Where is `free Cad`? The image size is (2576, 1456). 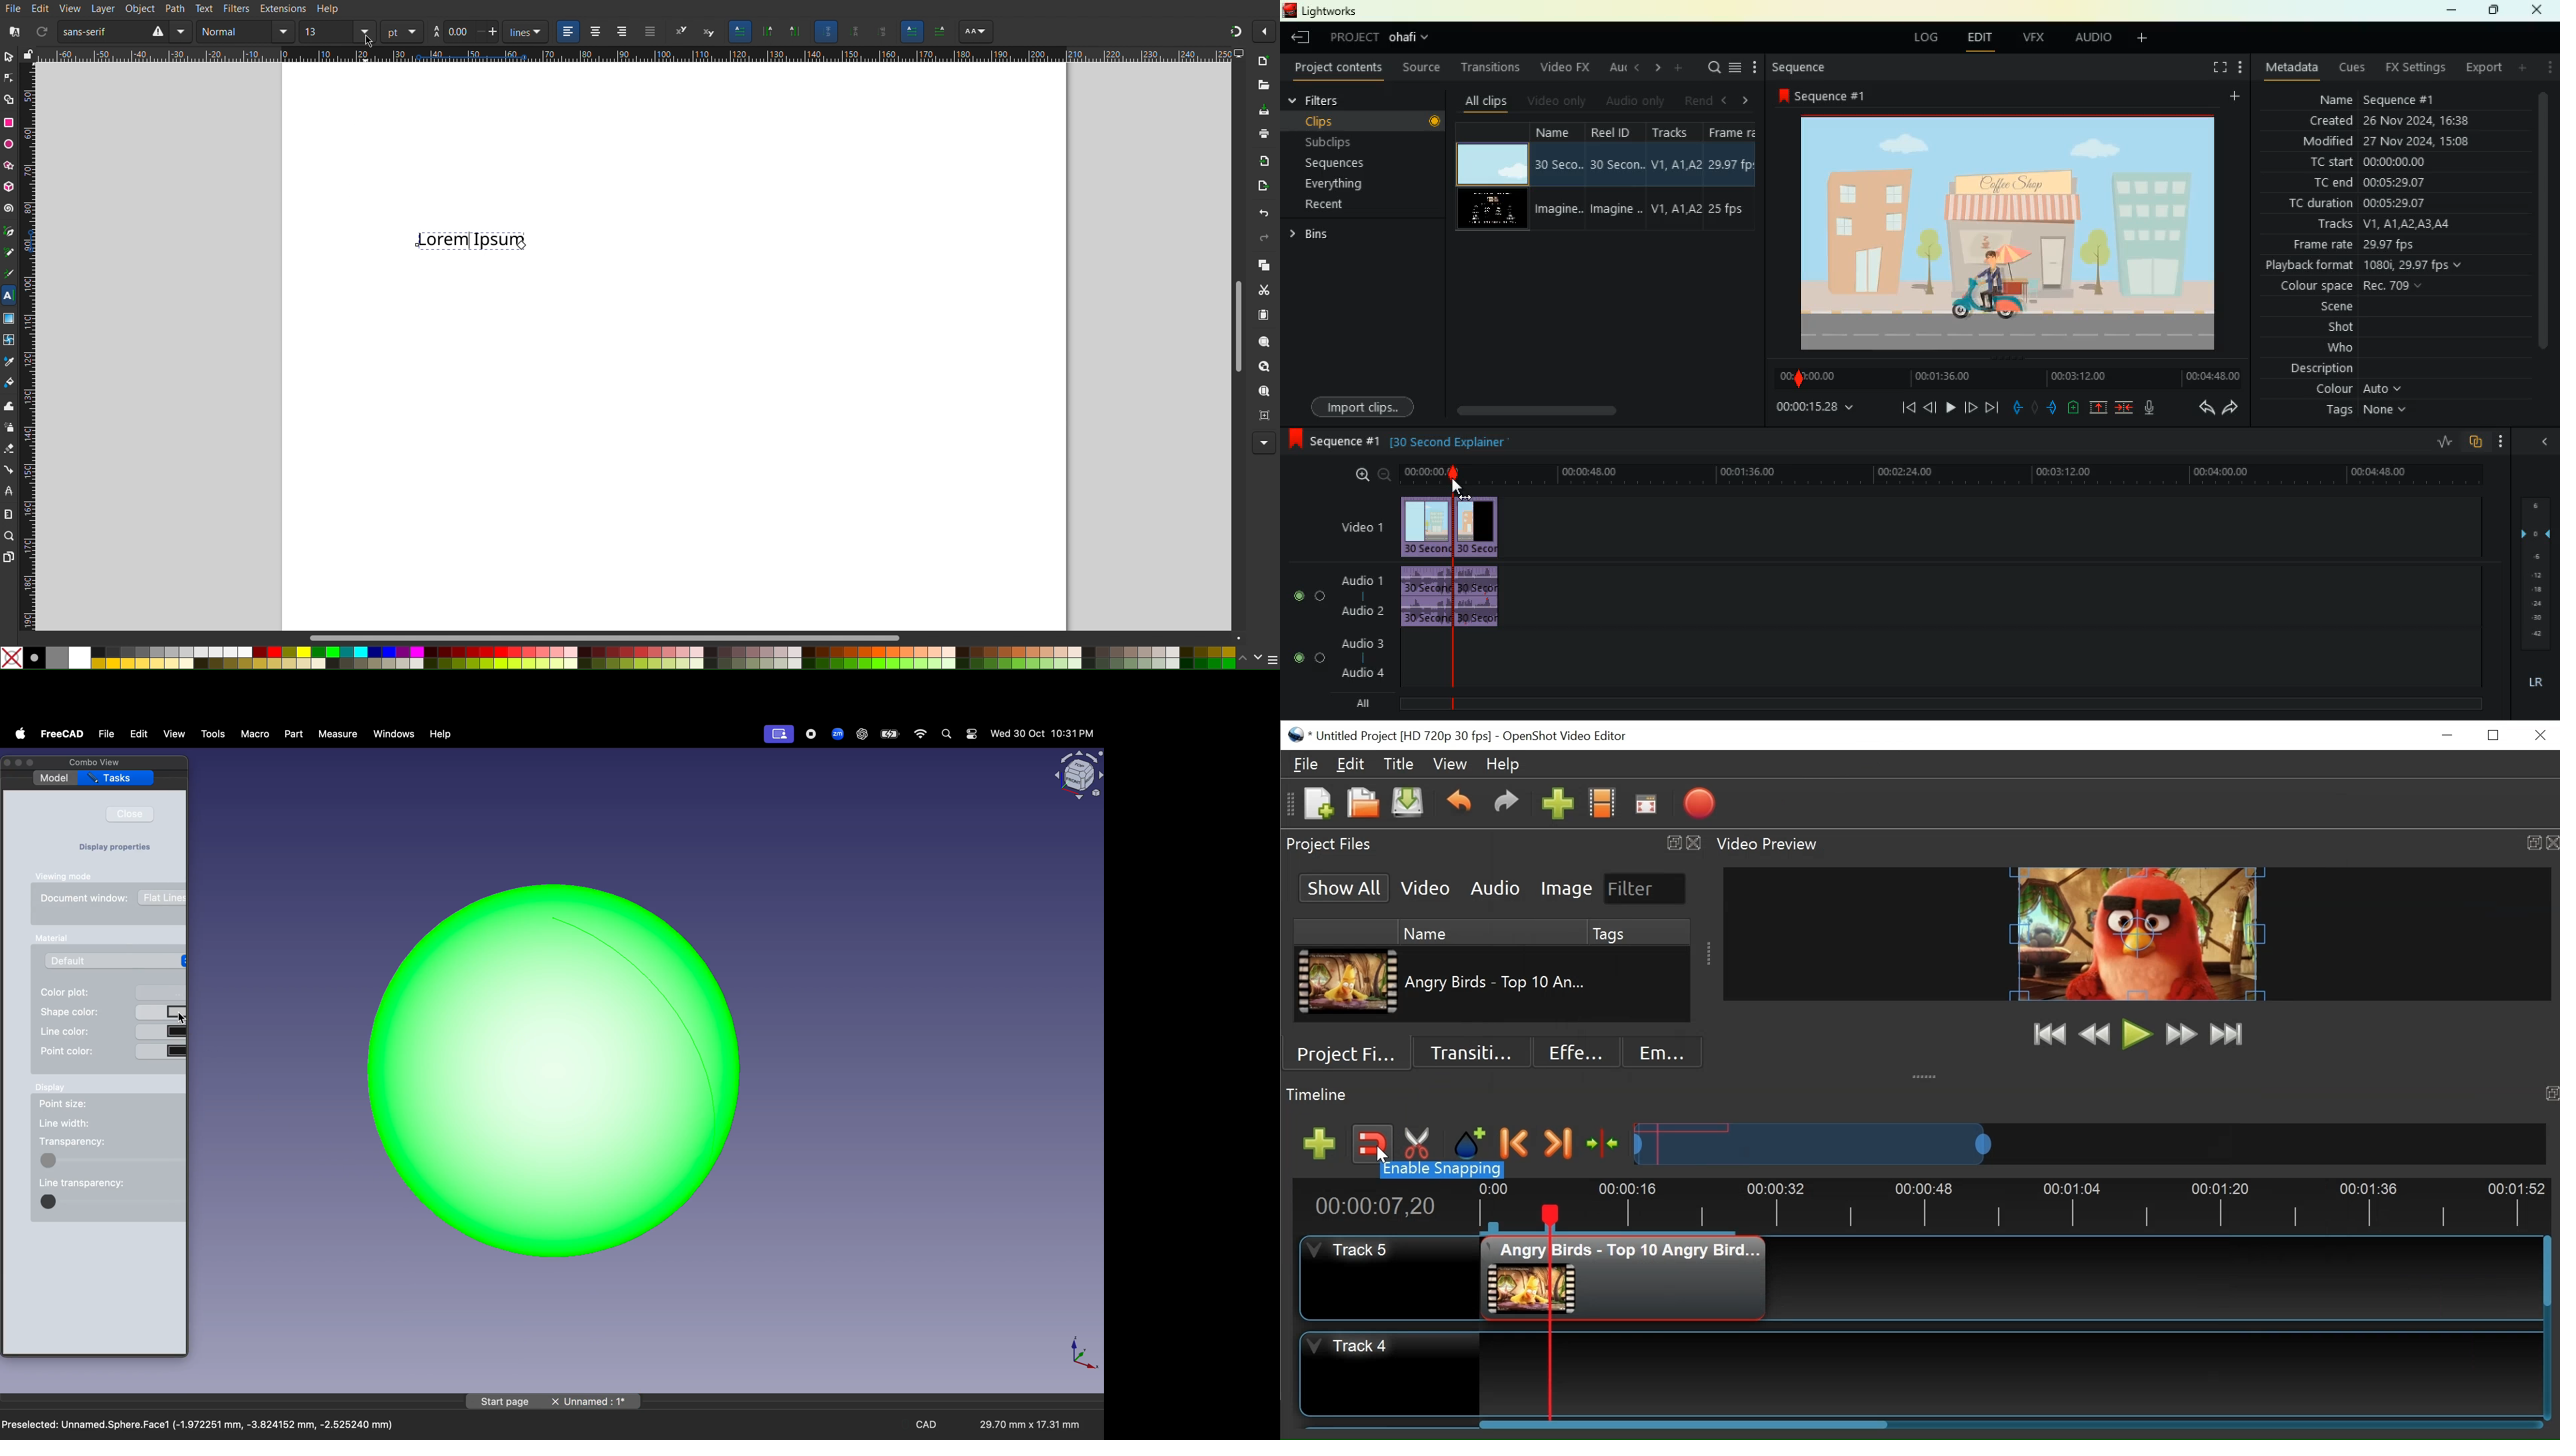 free Cad is located at coordinates (63, 735).